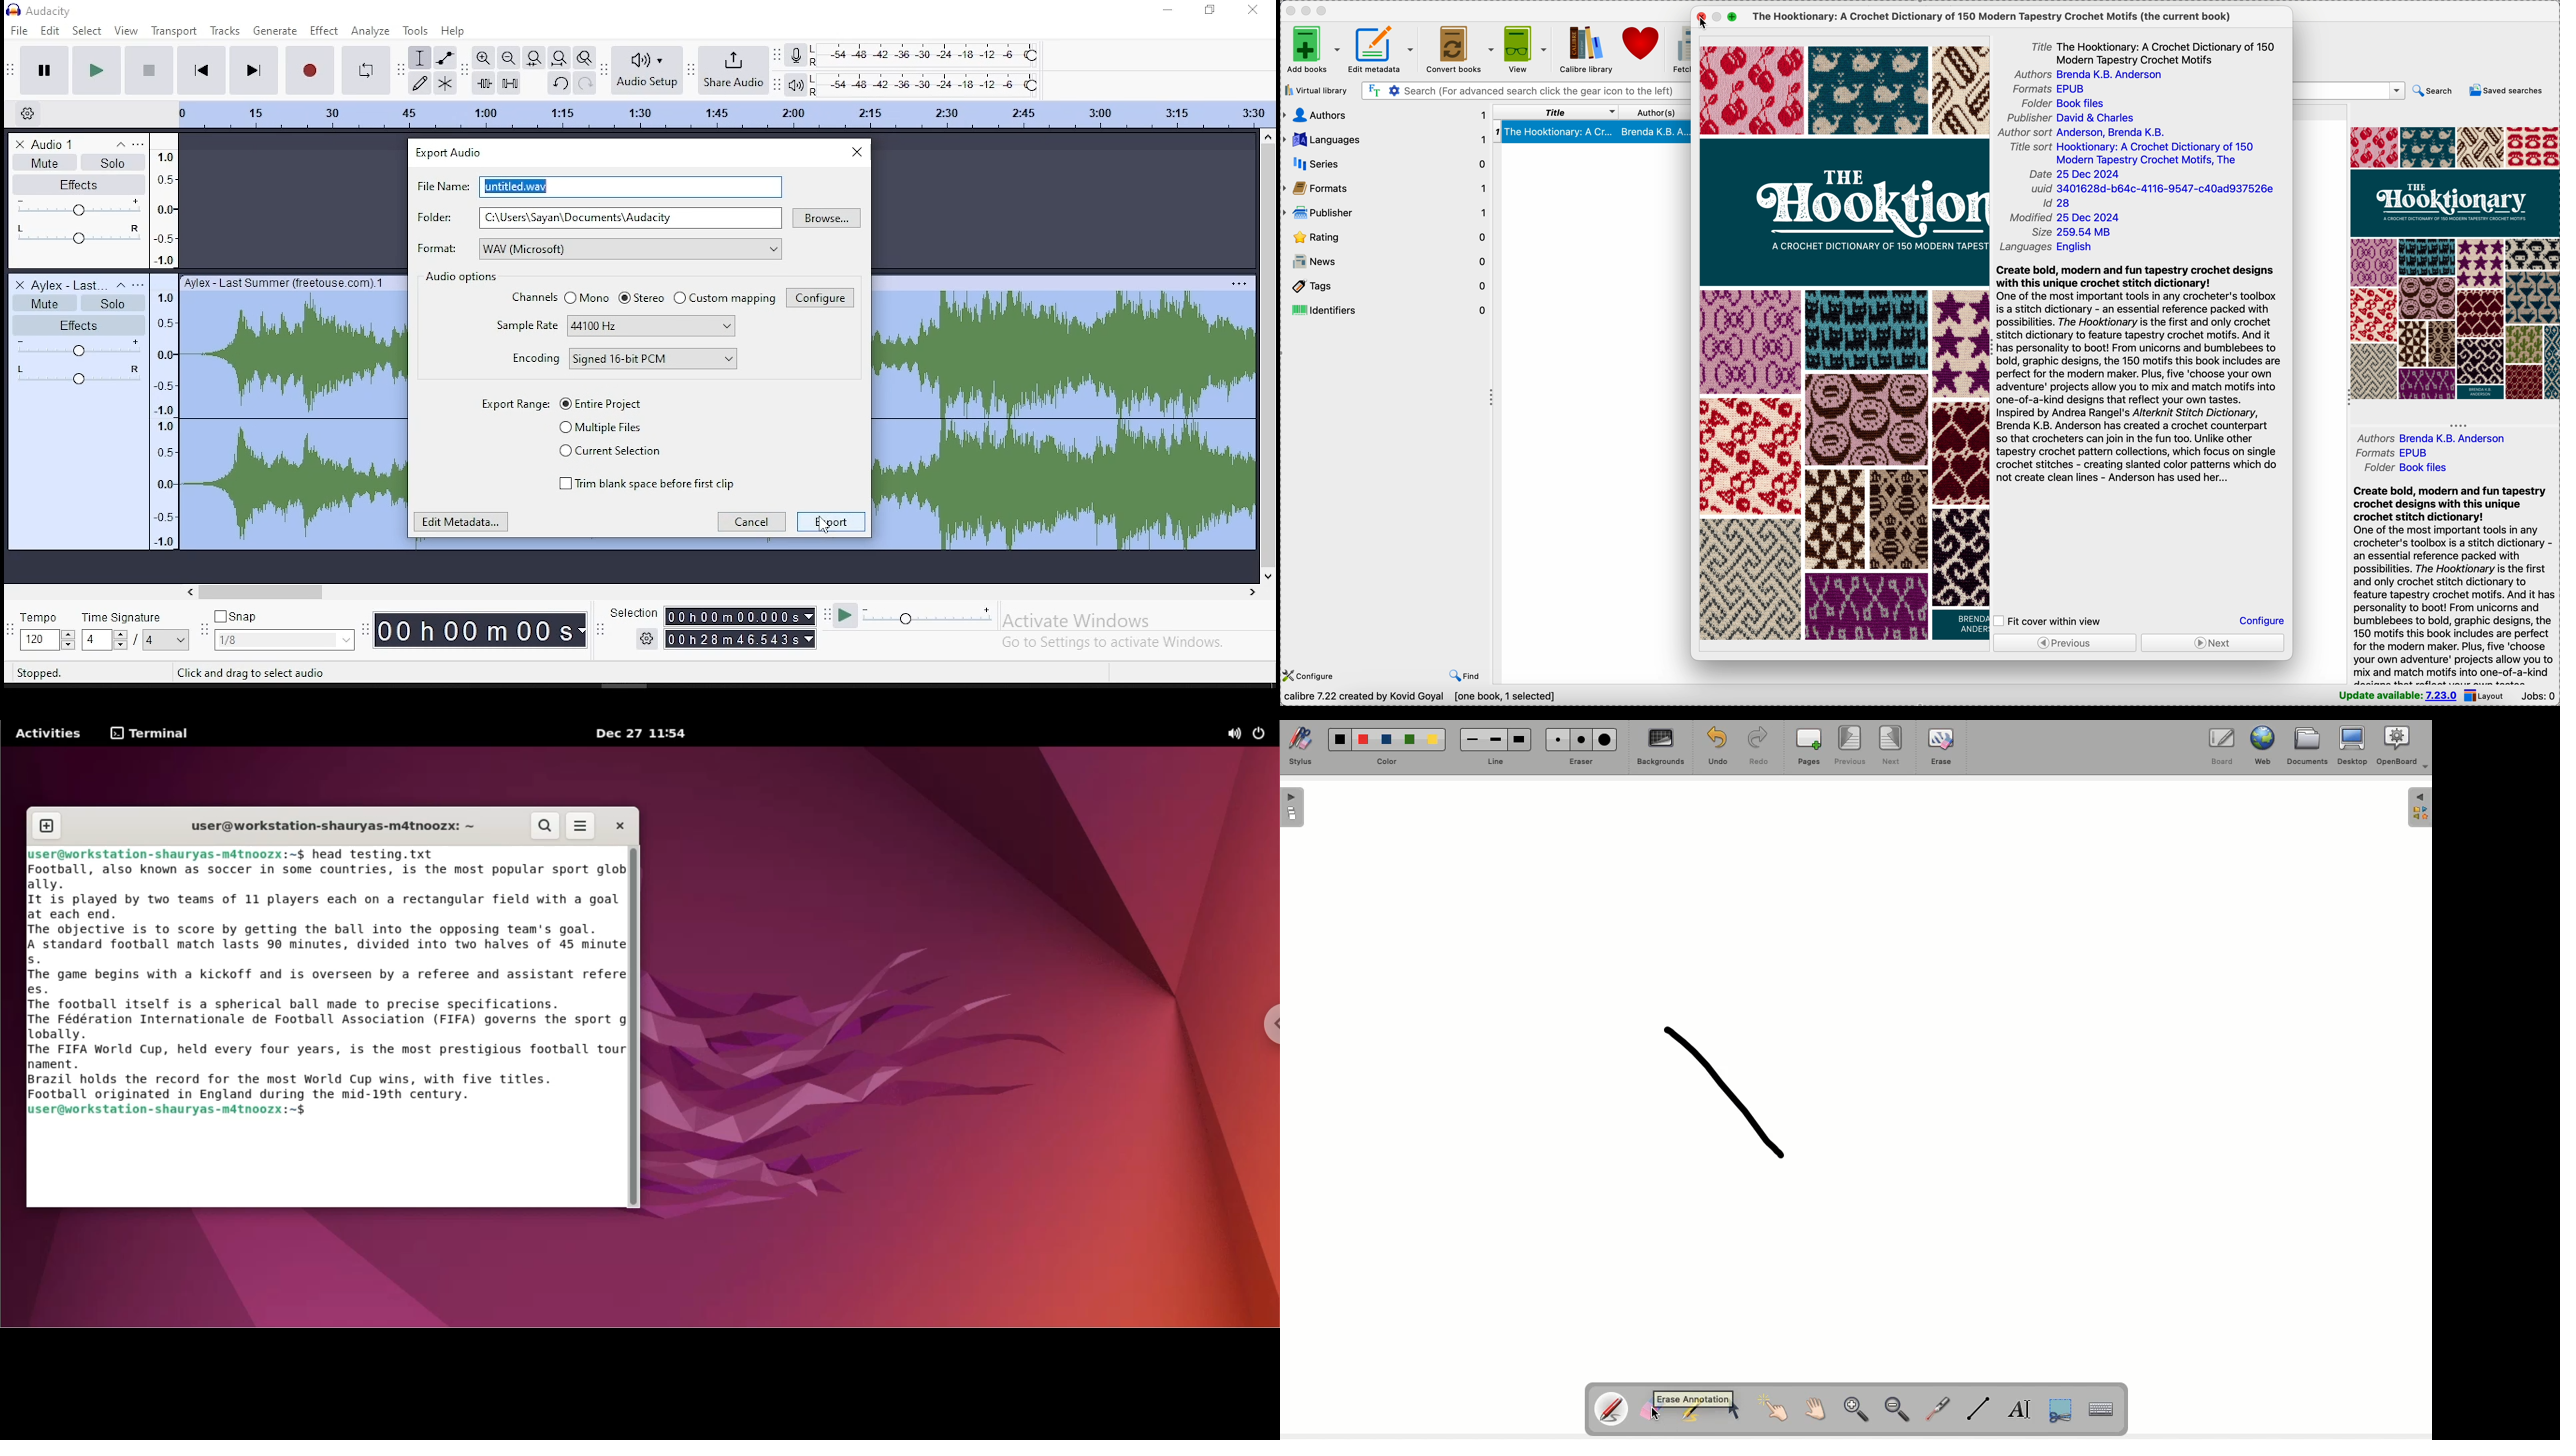 The width and height of the screenshot is (2576, 1456). Describe the element at coordinates (599, 217) in the screenshot. I see `folder` at that location.